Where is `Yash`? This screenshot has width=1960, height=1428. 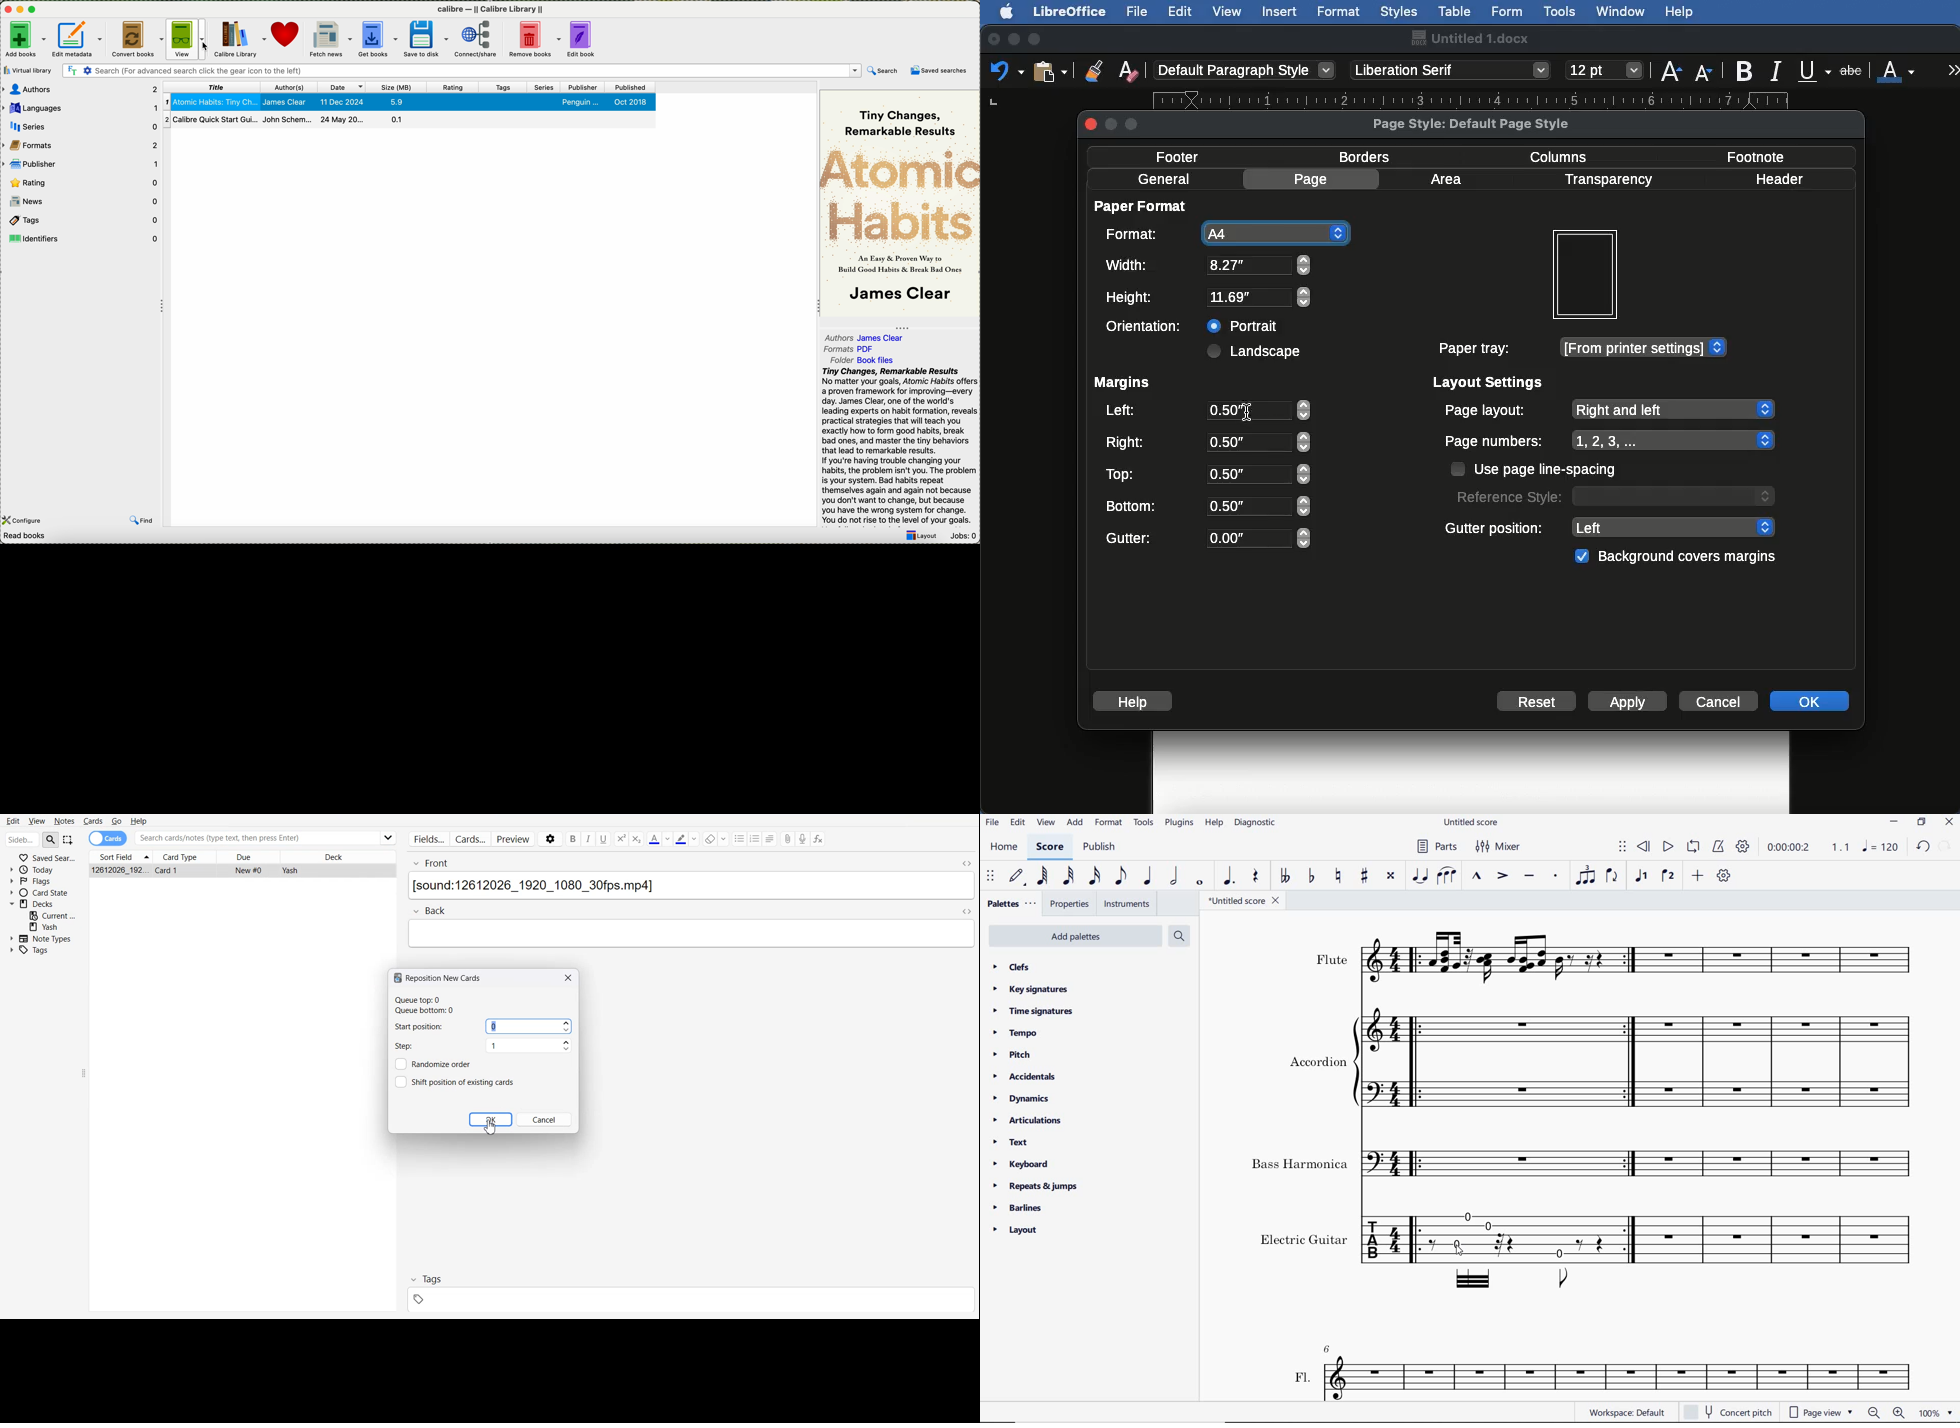 Yash is located at coordinates (289, 871).